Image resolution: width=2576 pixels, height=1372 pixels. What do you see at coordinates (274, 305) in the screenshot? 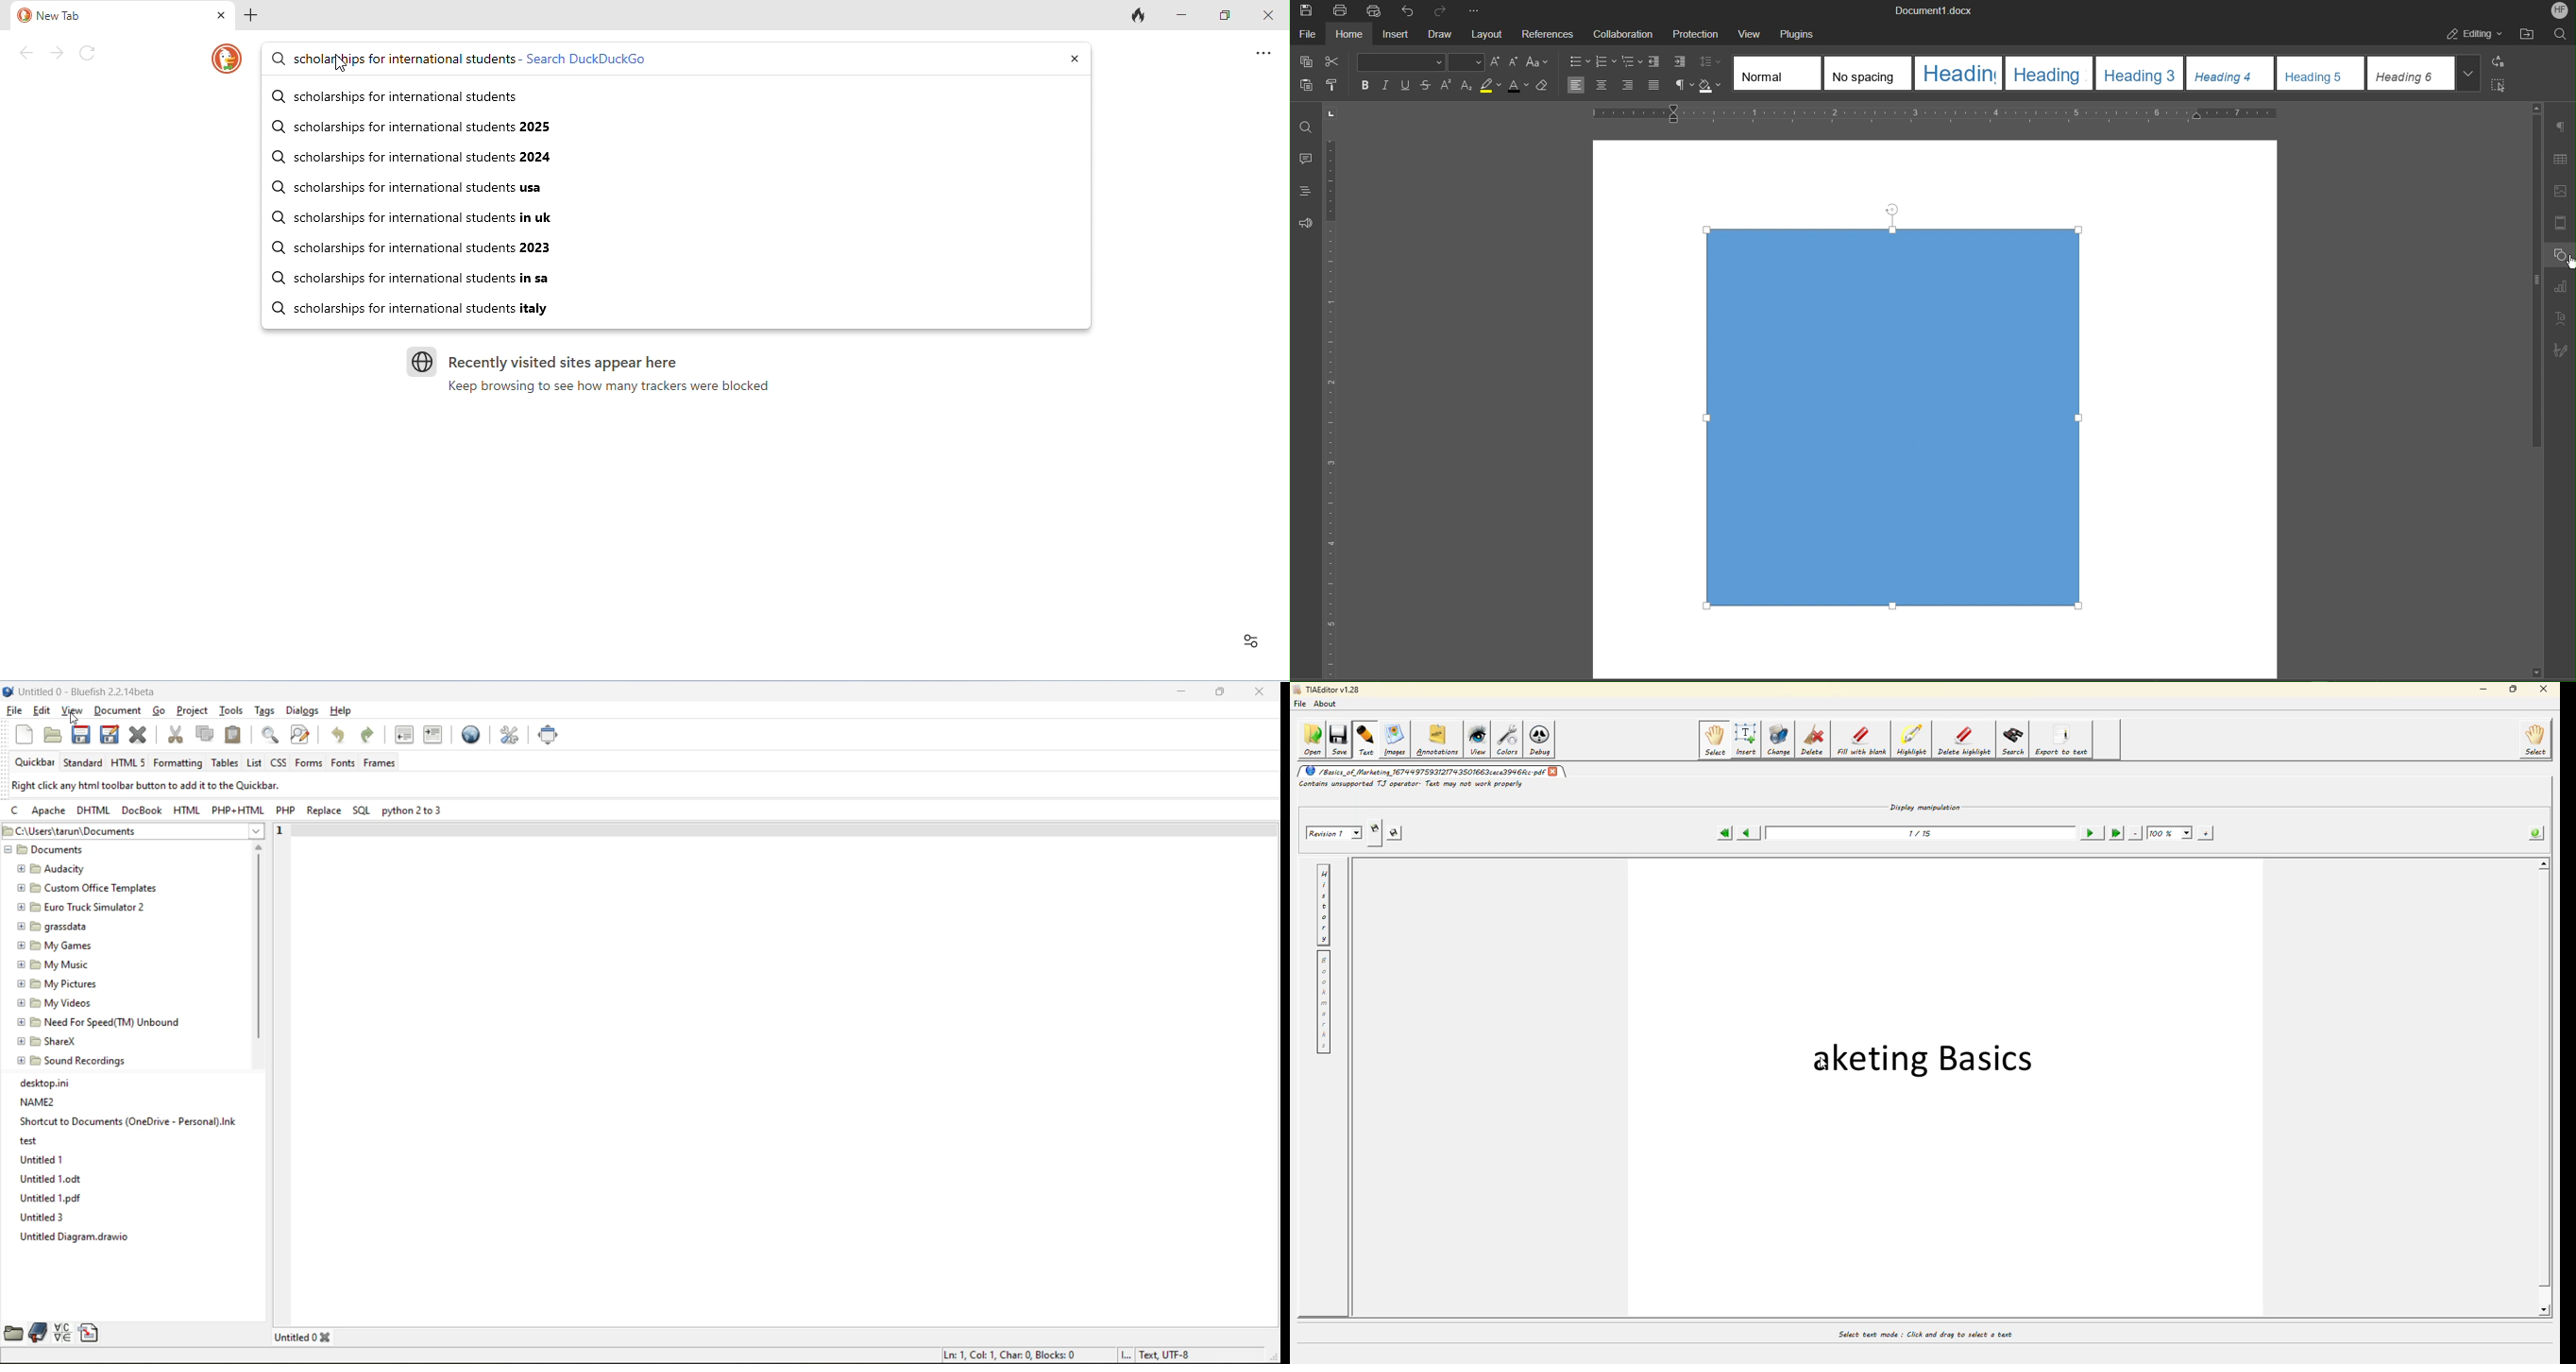
I see `search icon` at bounding box center [274, 305].